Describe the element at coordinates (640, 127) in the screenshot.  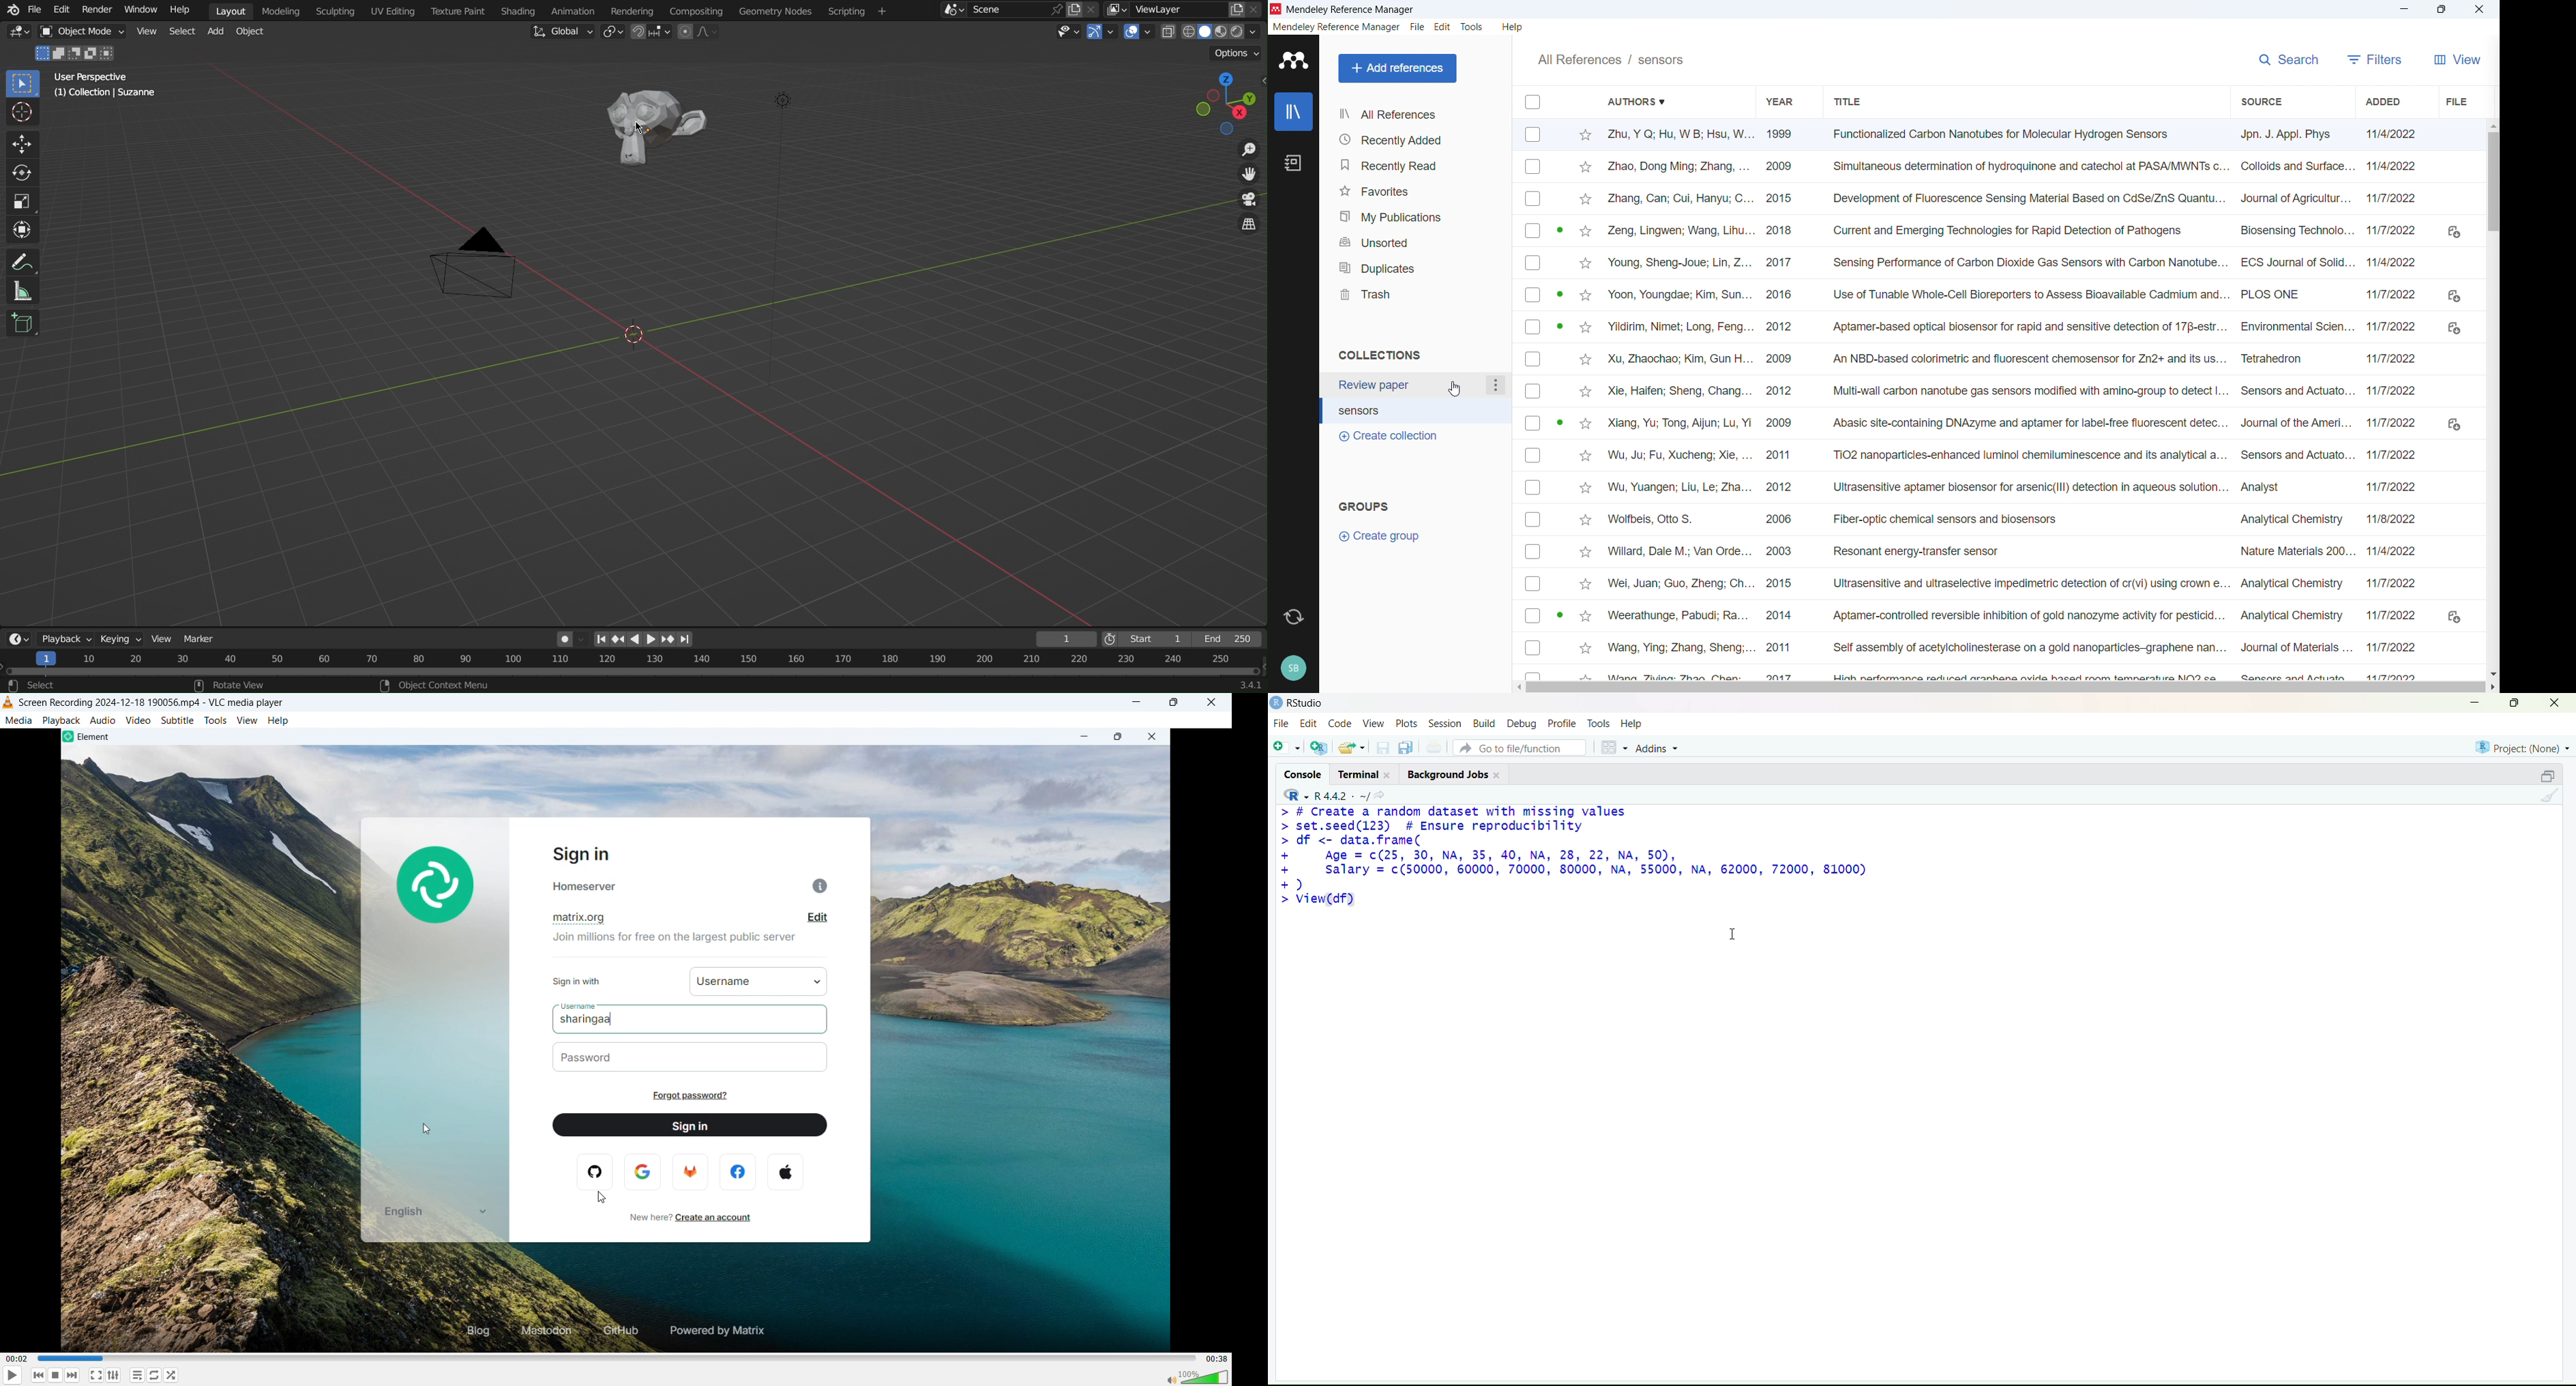
I see `cursor` at that location.